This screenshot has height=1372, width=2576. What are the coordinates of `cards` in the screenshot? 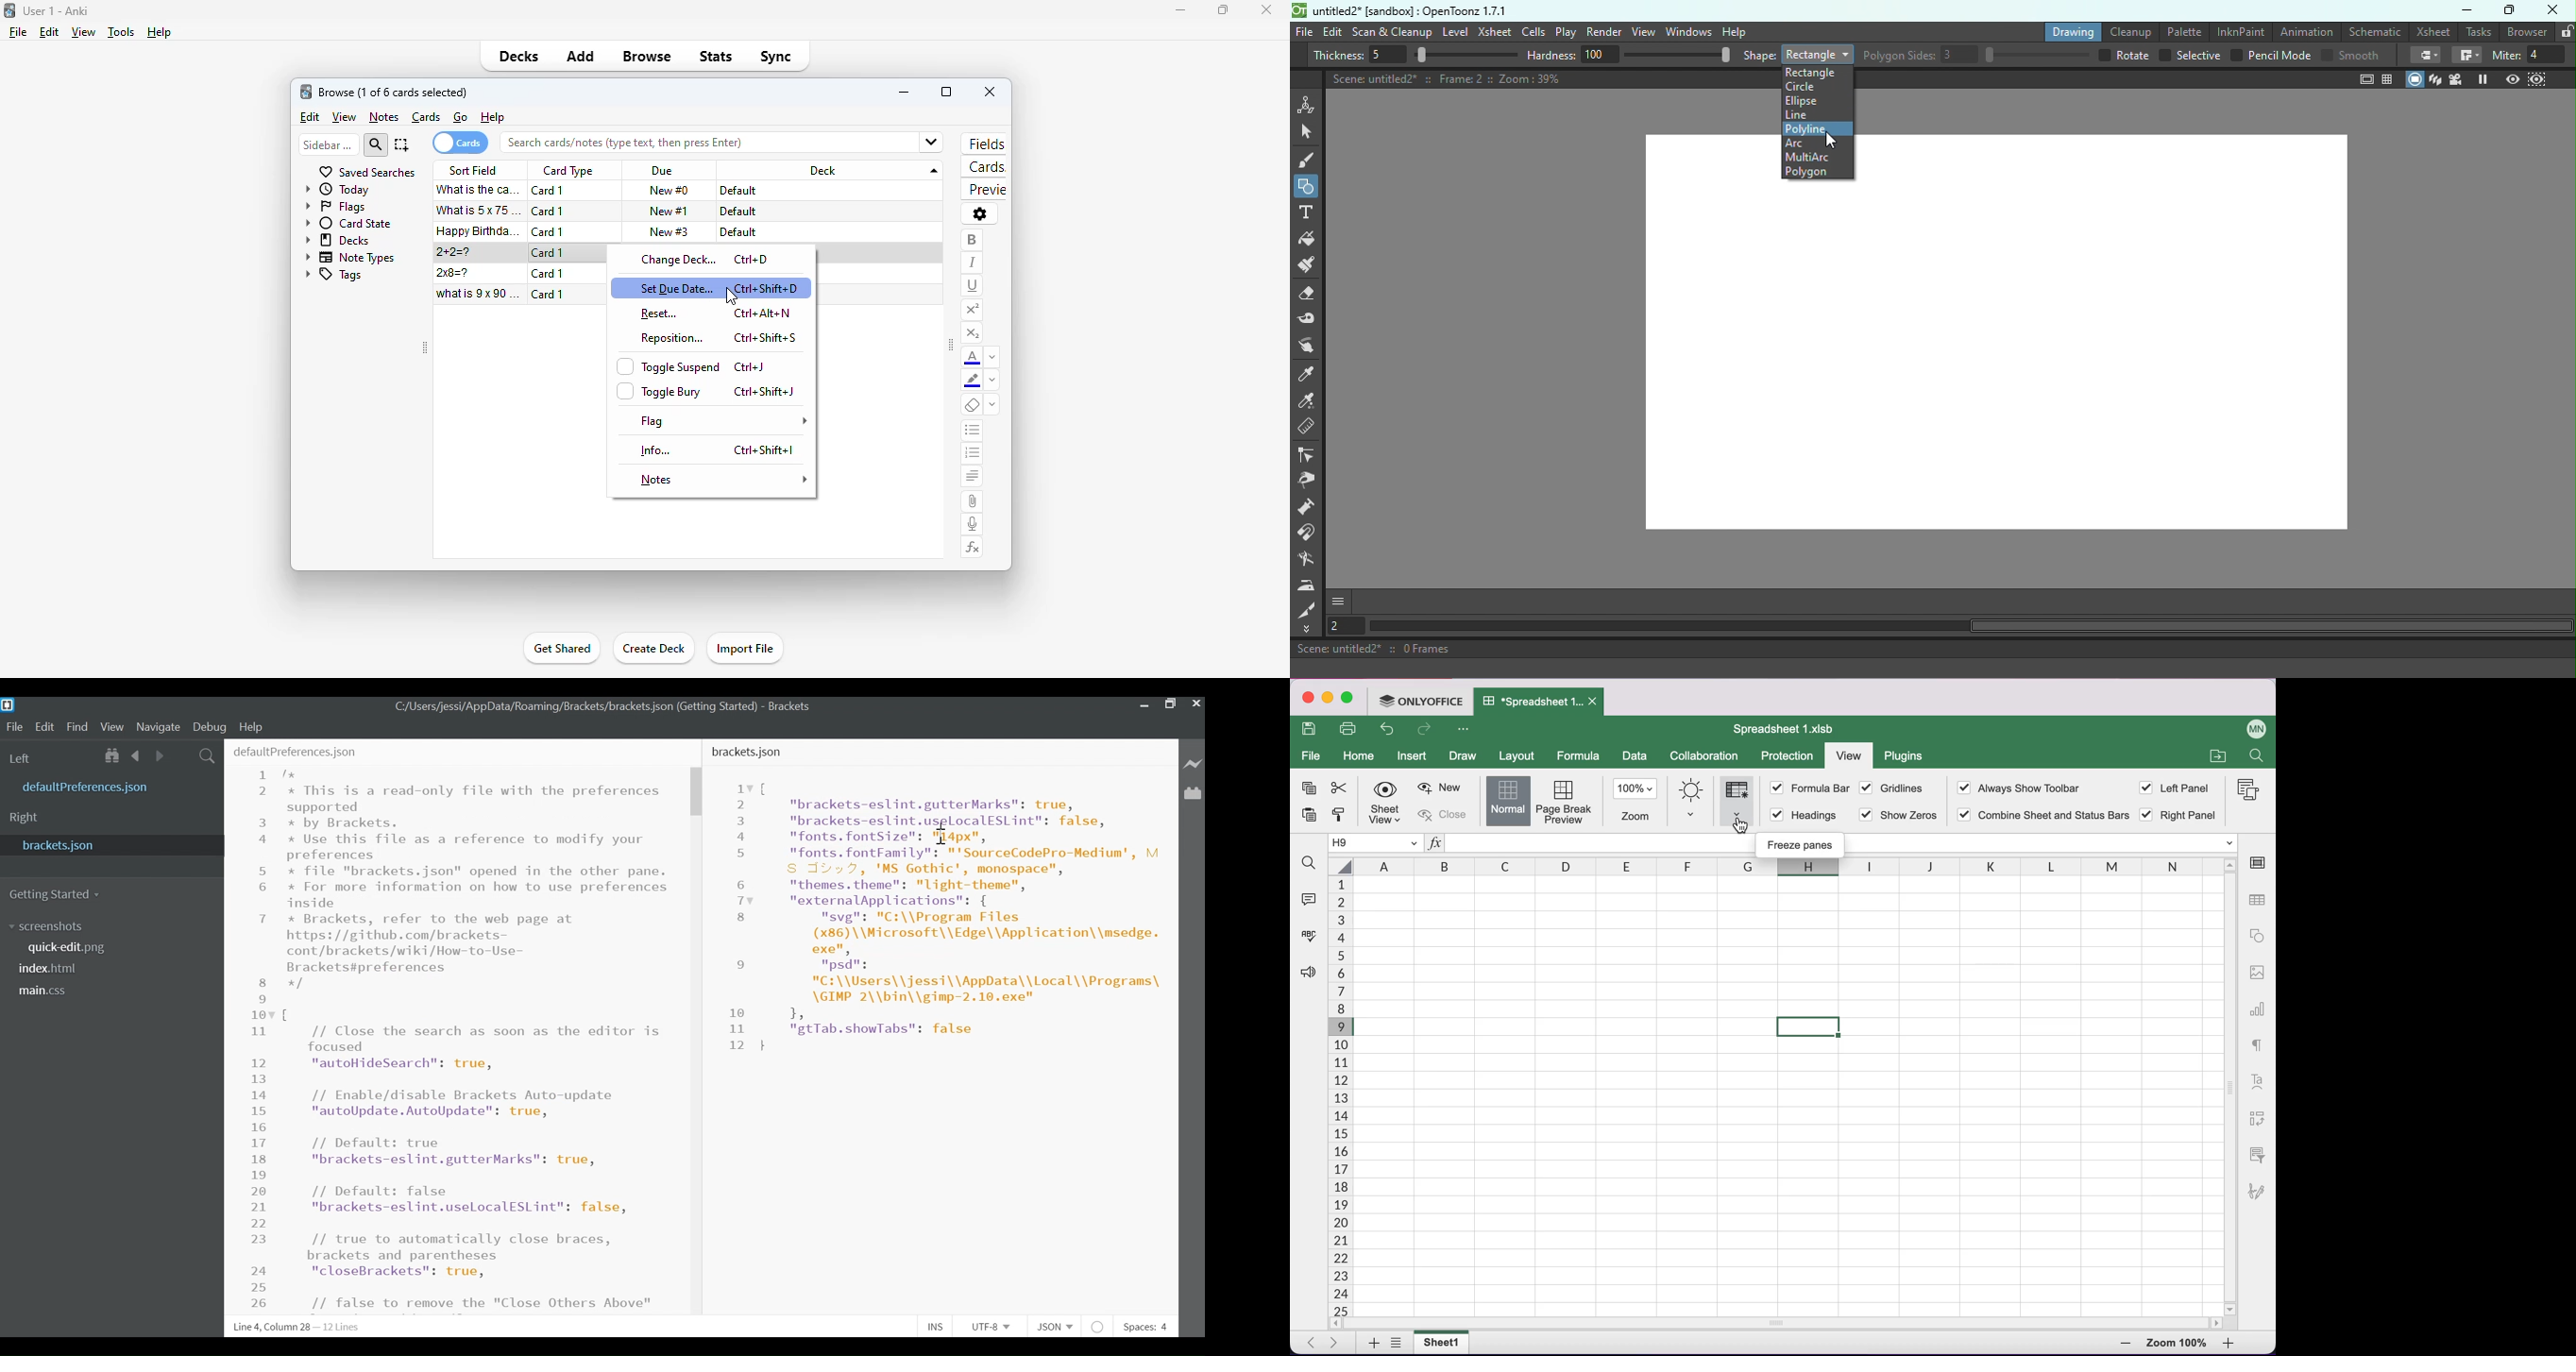 It's located at (460, 143).